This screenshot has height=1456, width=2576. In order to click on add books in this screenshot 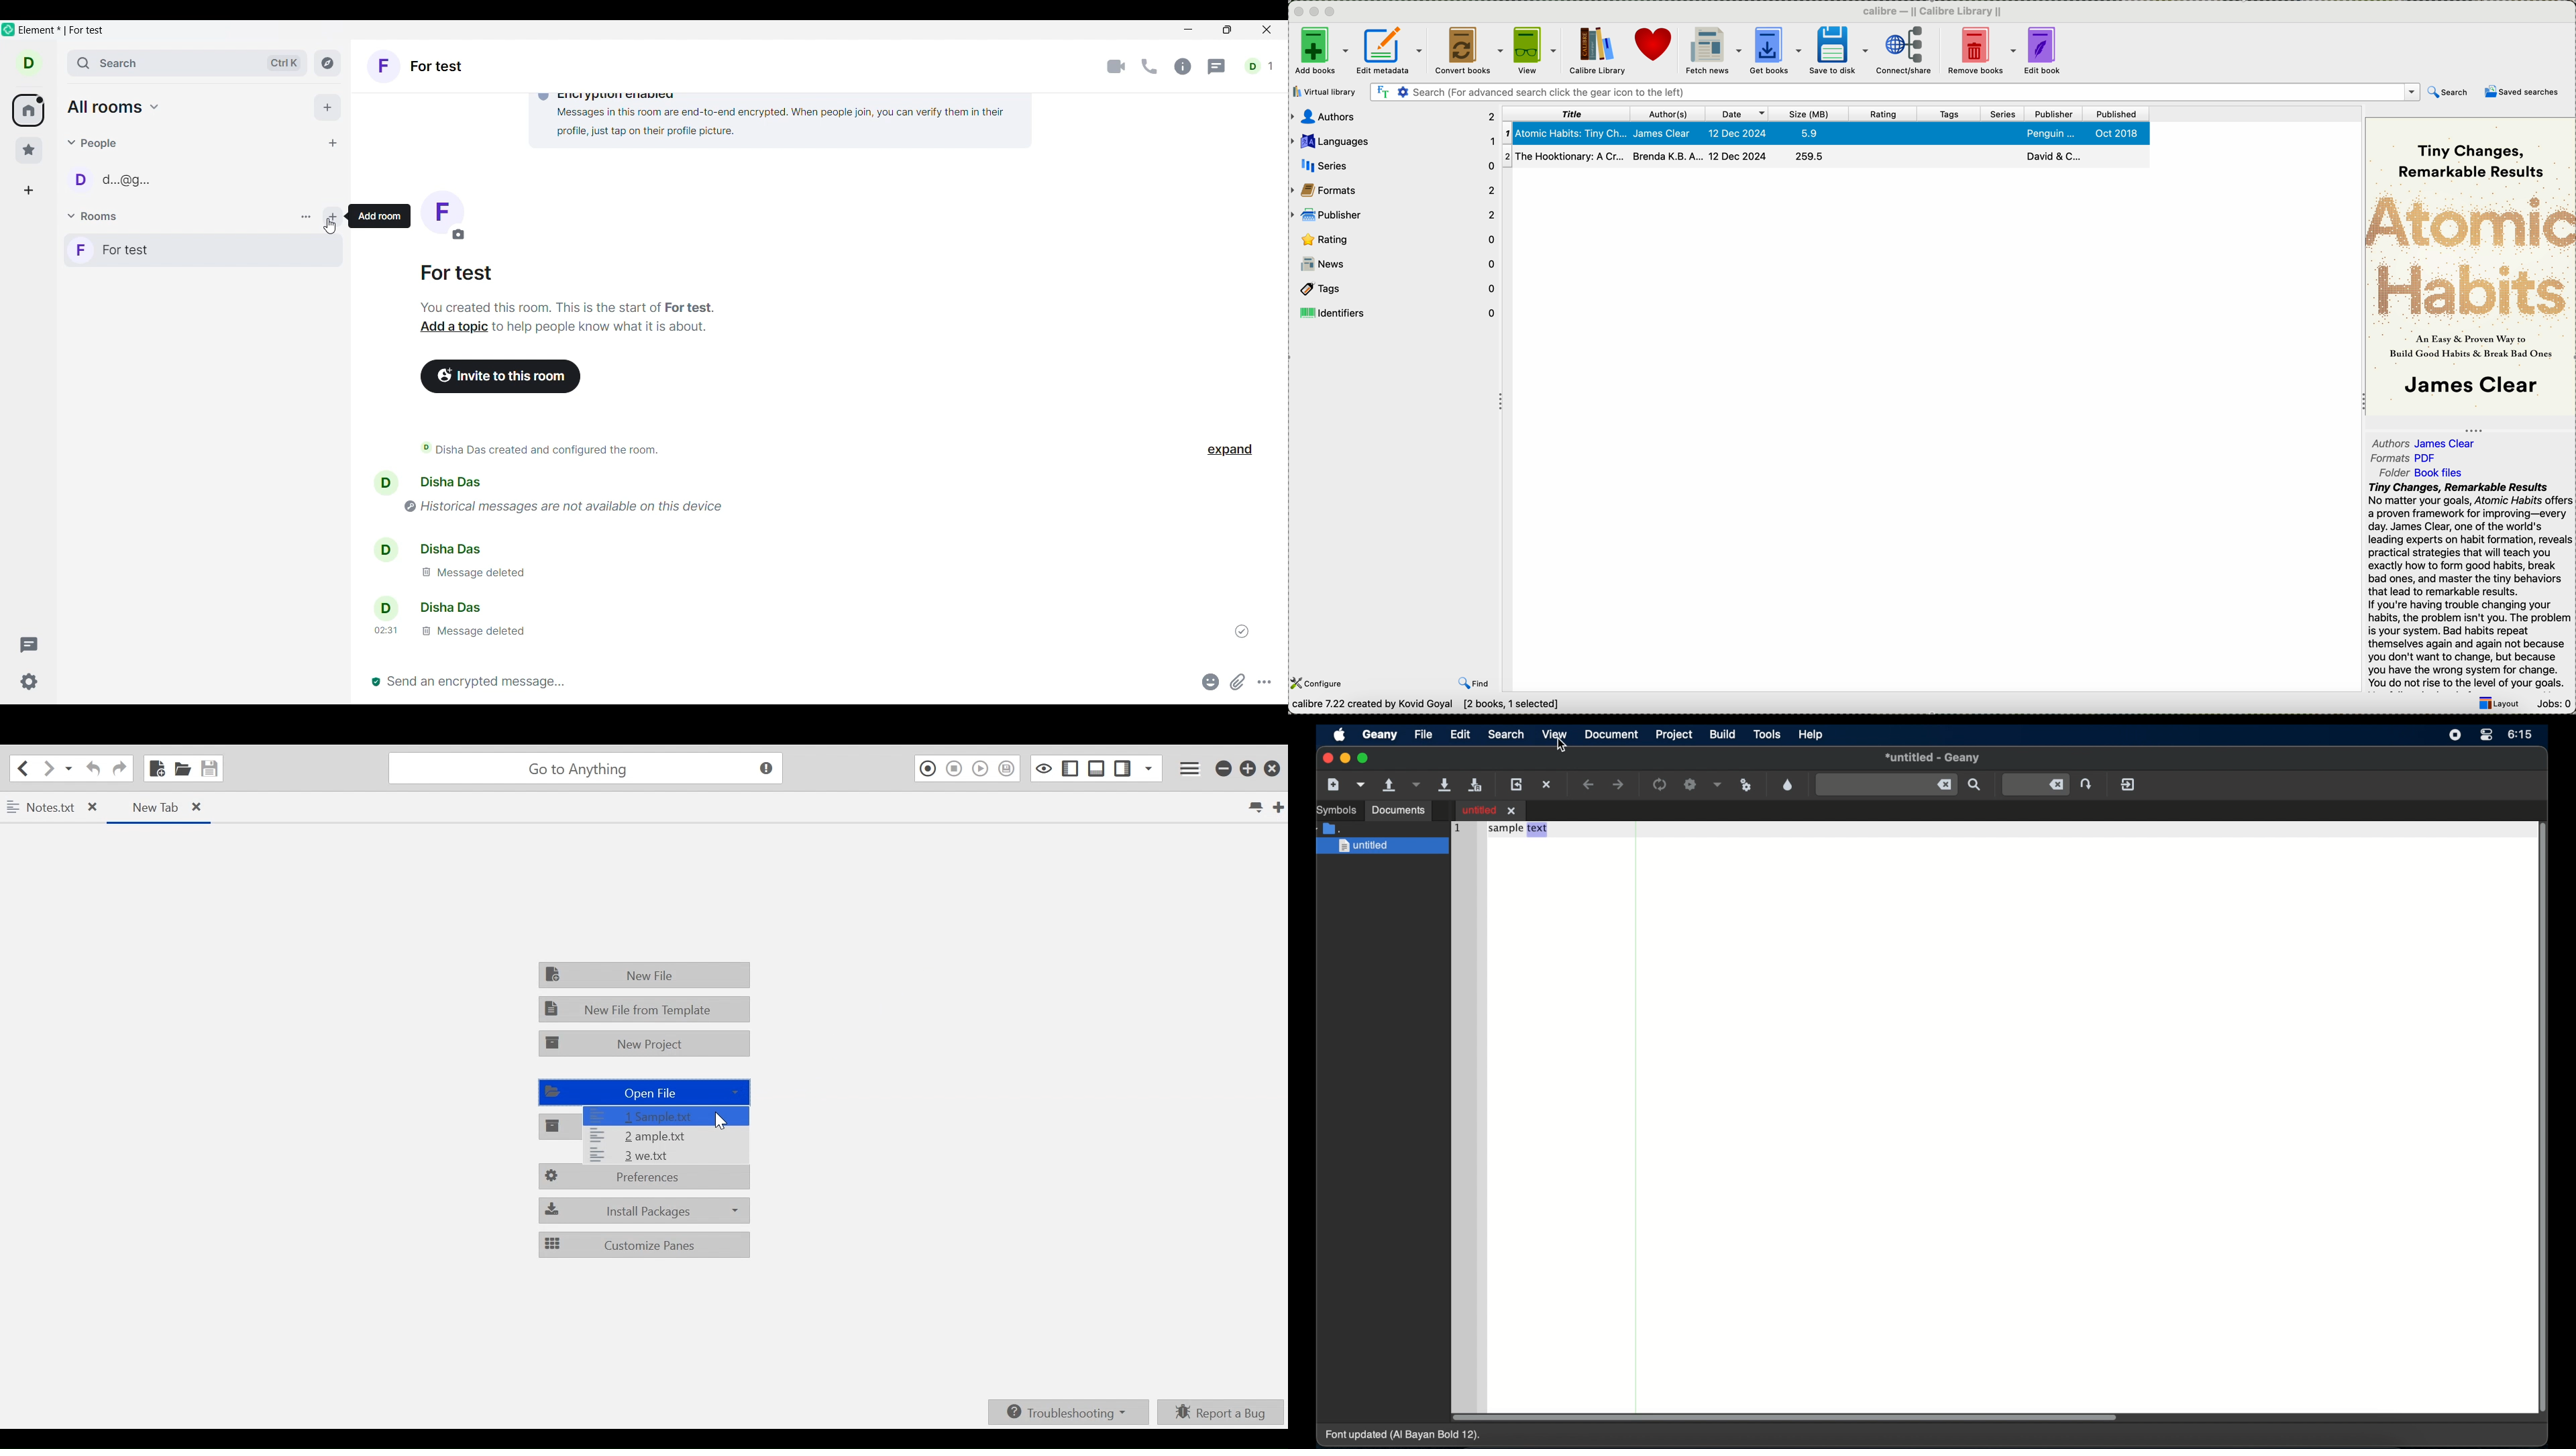, I will do `click(1321, 51)`.